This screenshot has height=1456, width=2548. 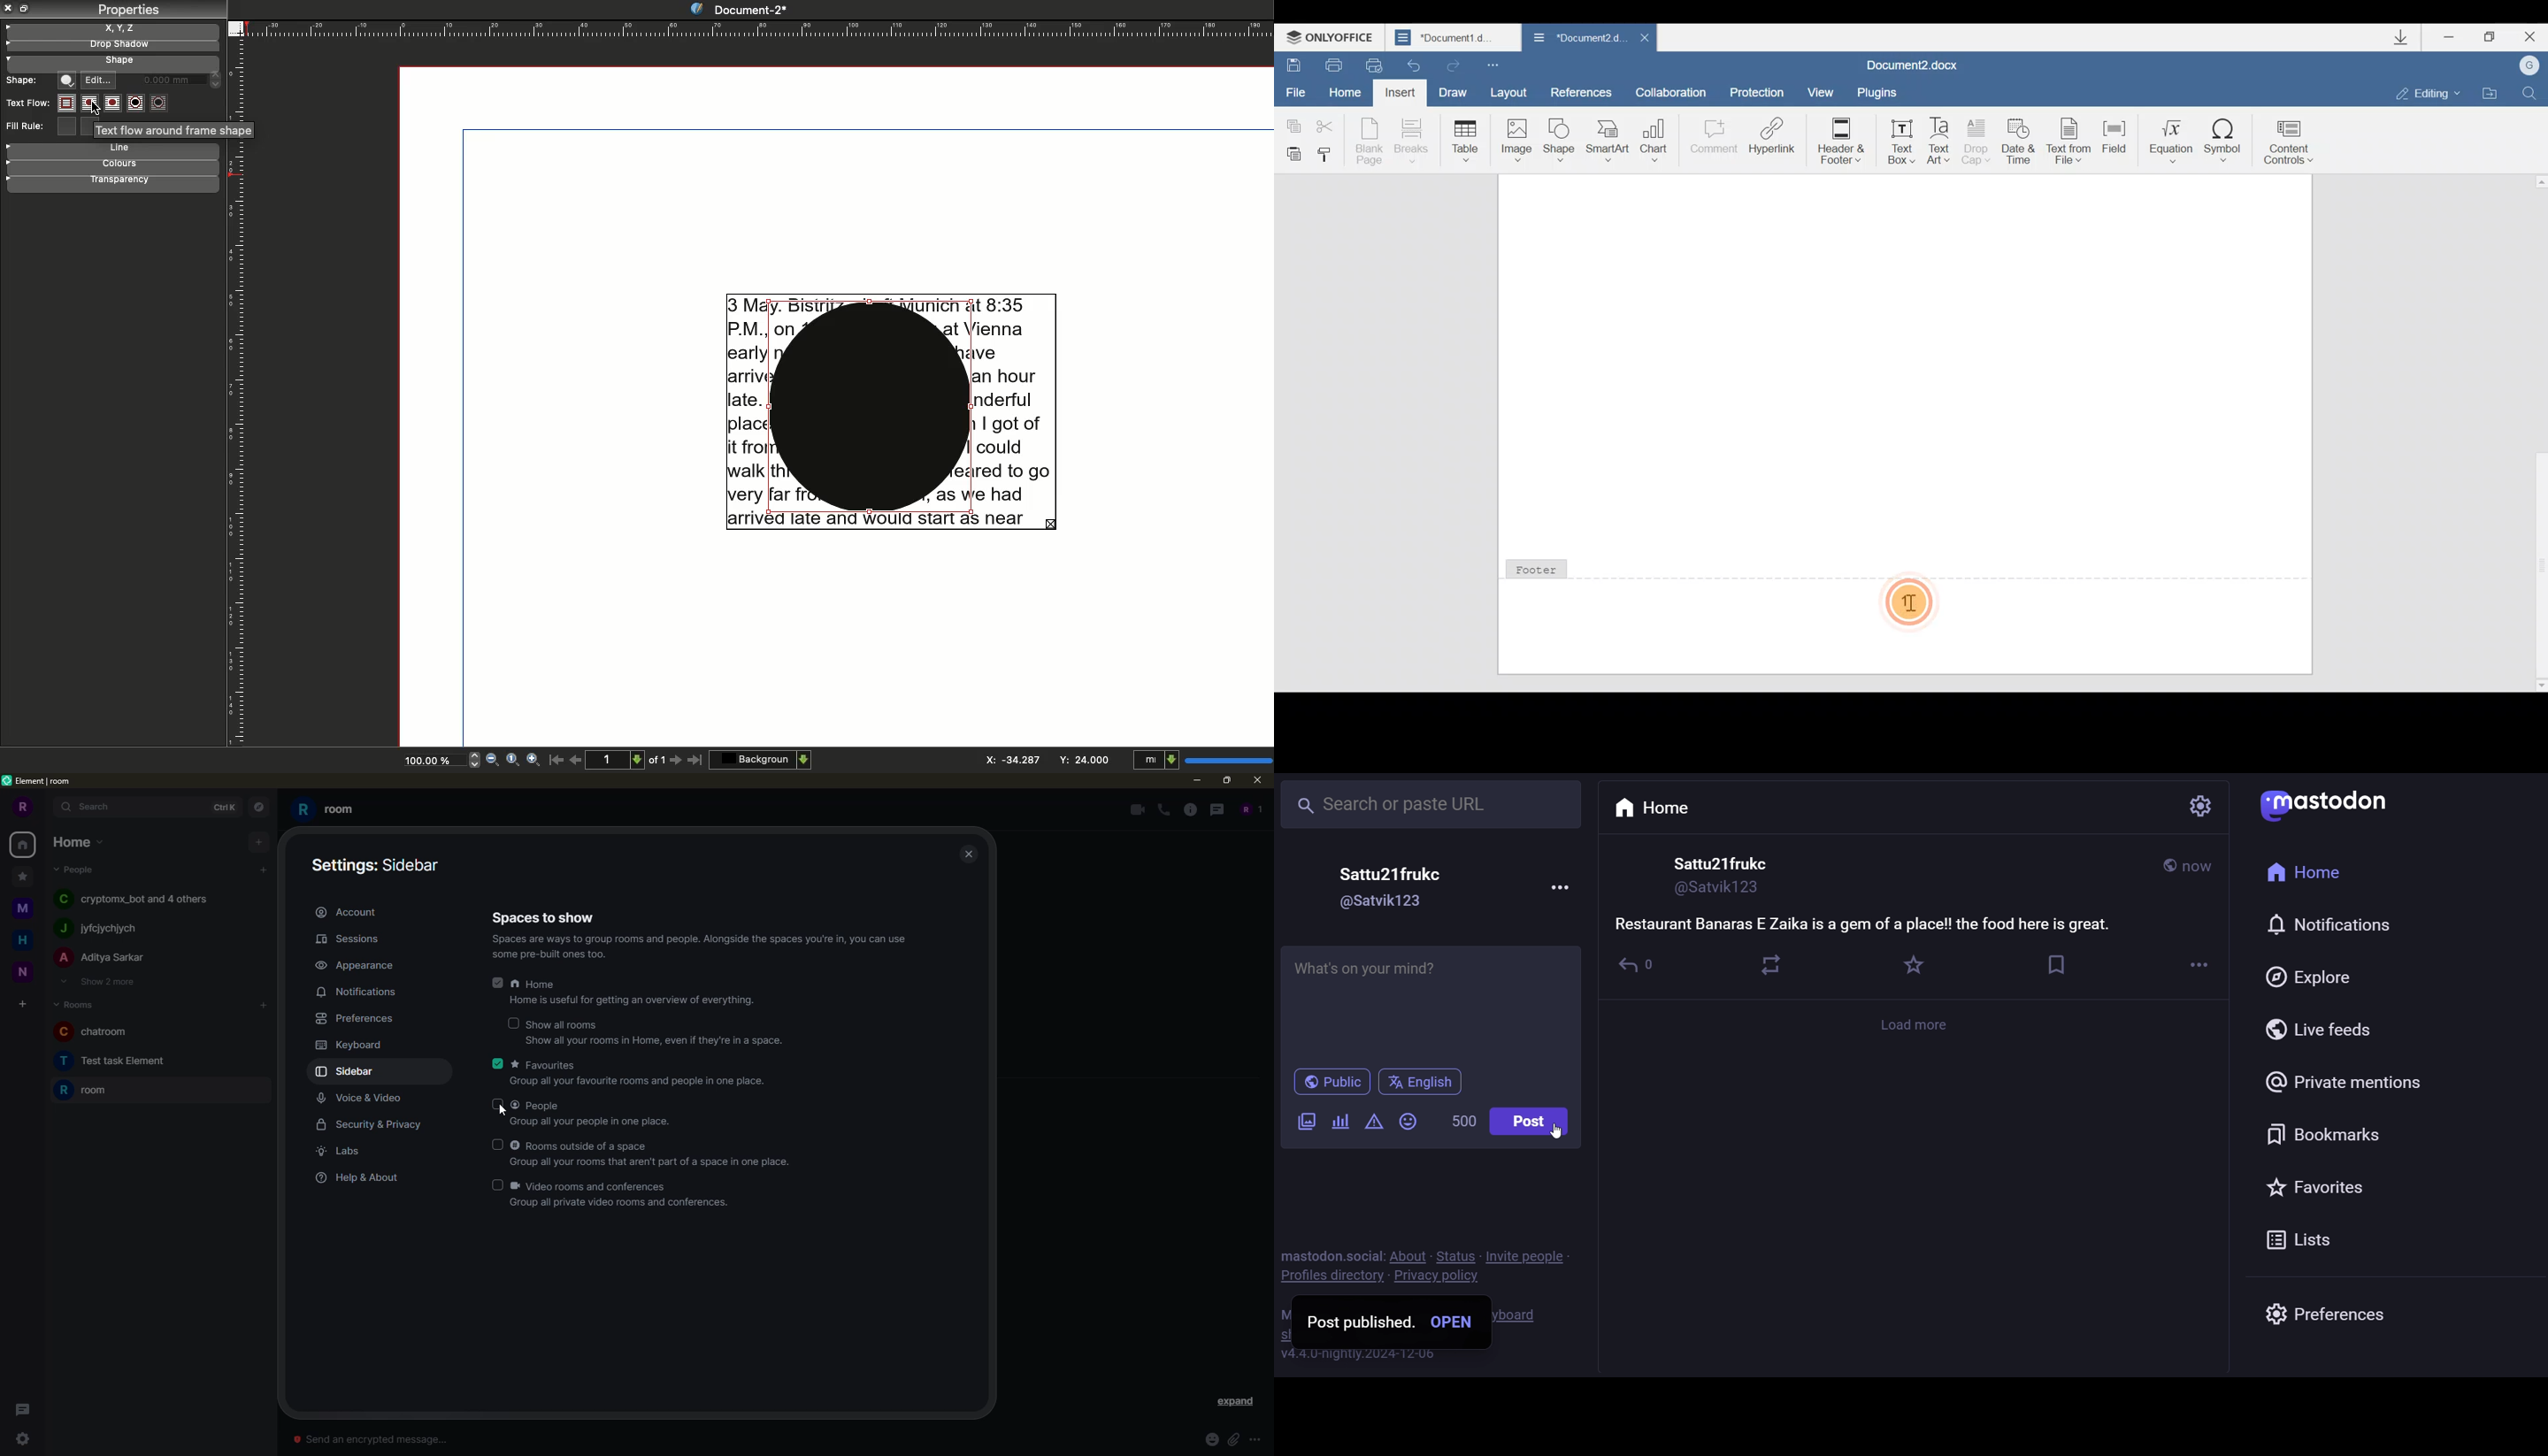 I want to click on Layout, so click(x=1513, y=92).